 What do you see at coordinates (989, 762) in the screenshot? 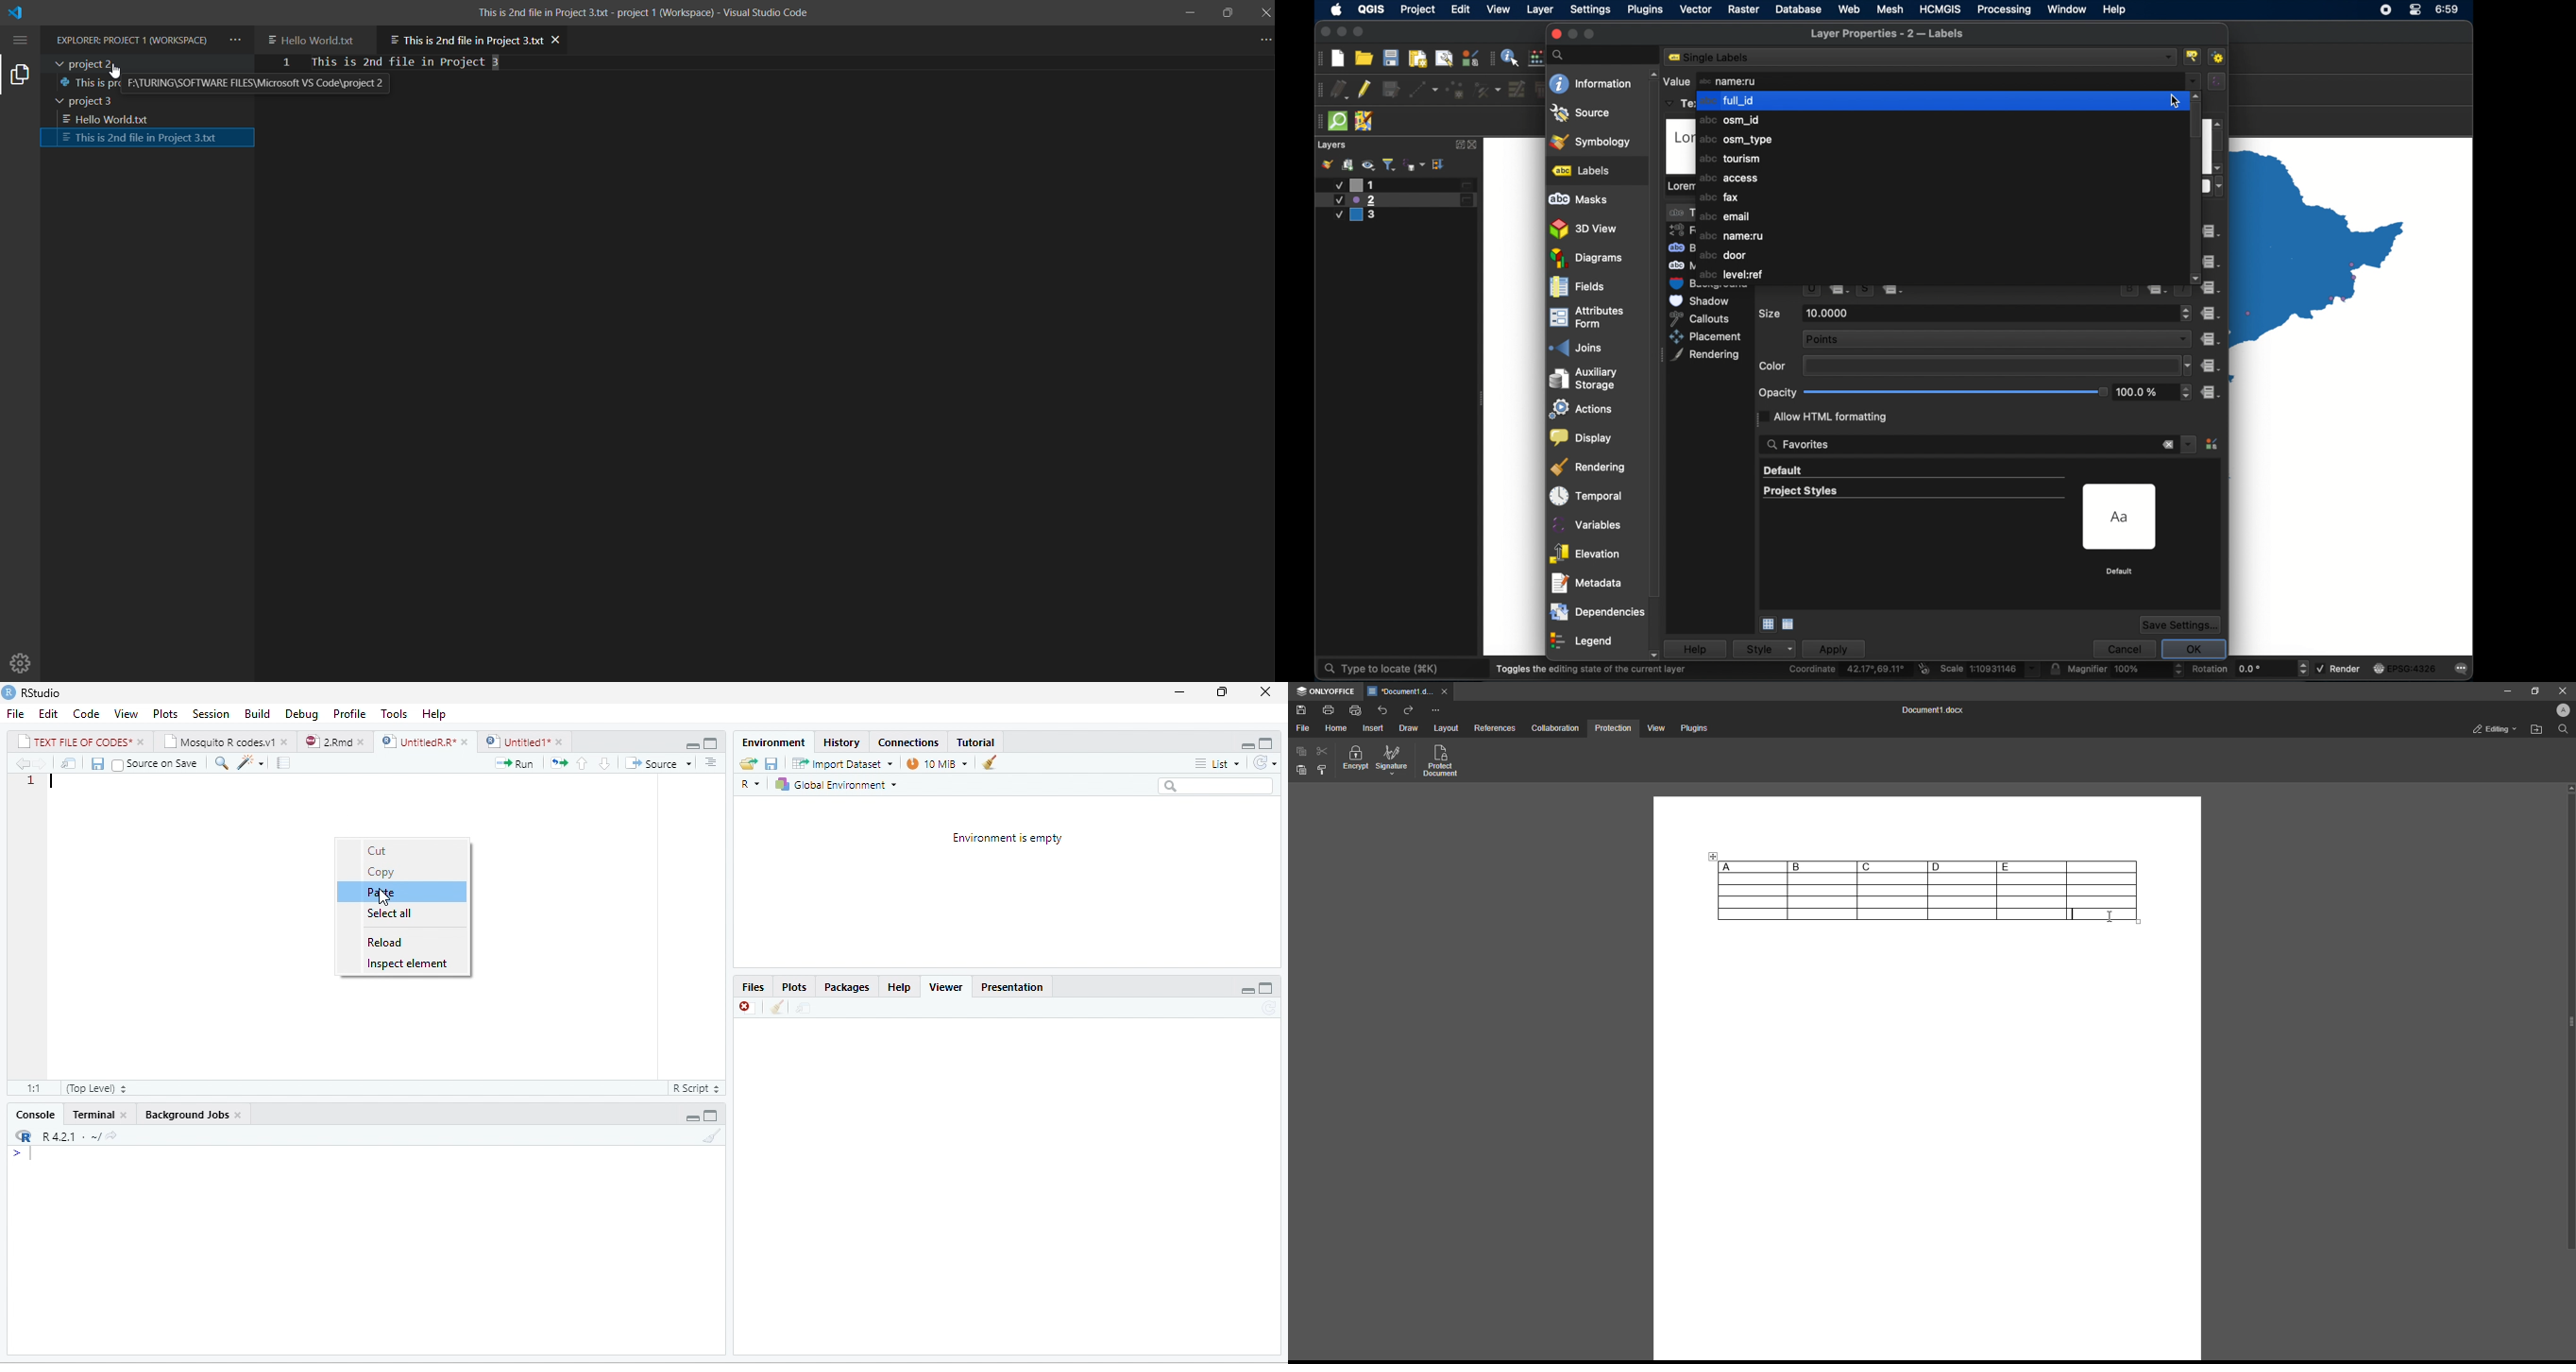
I see `clear` at bounding box center [989, 762].